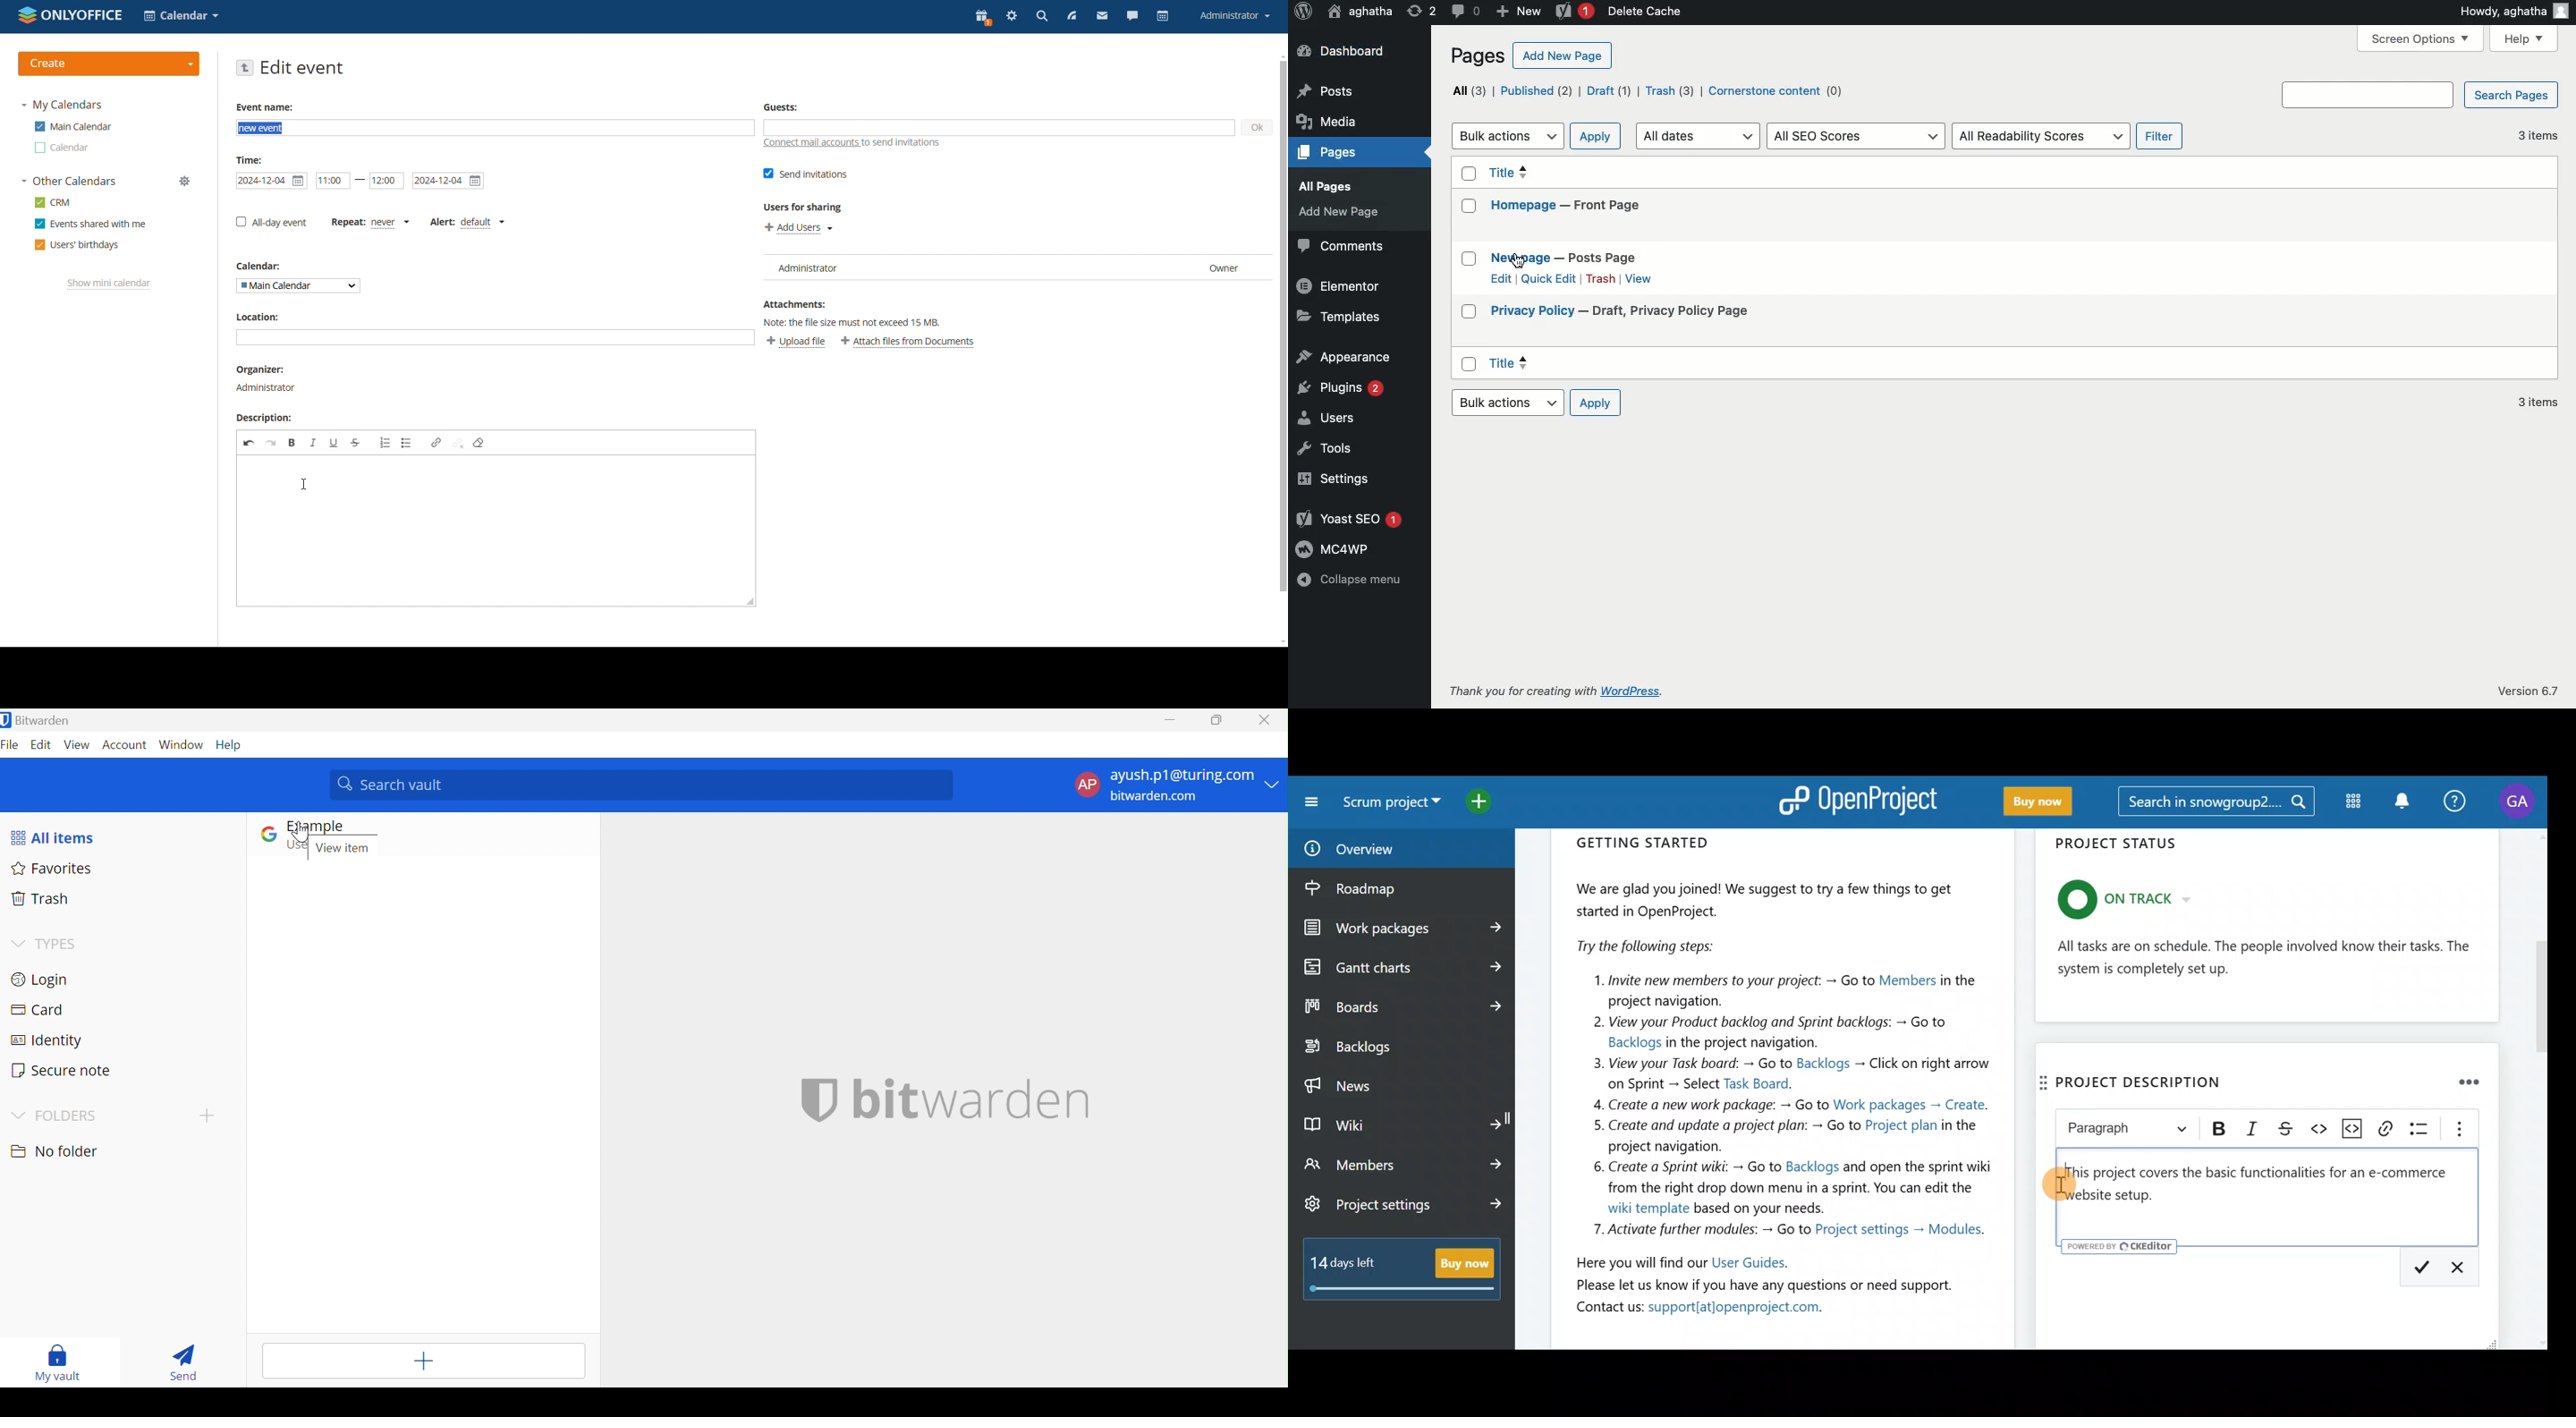 The image size is (2576, 1428). I want to click on Comments, so click(1341, 247).